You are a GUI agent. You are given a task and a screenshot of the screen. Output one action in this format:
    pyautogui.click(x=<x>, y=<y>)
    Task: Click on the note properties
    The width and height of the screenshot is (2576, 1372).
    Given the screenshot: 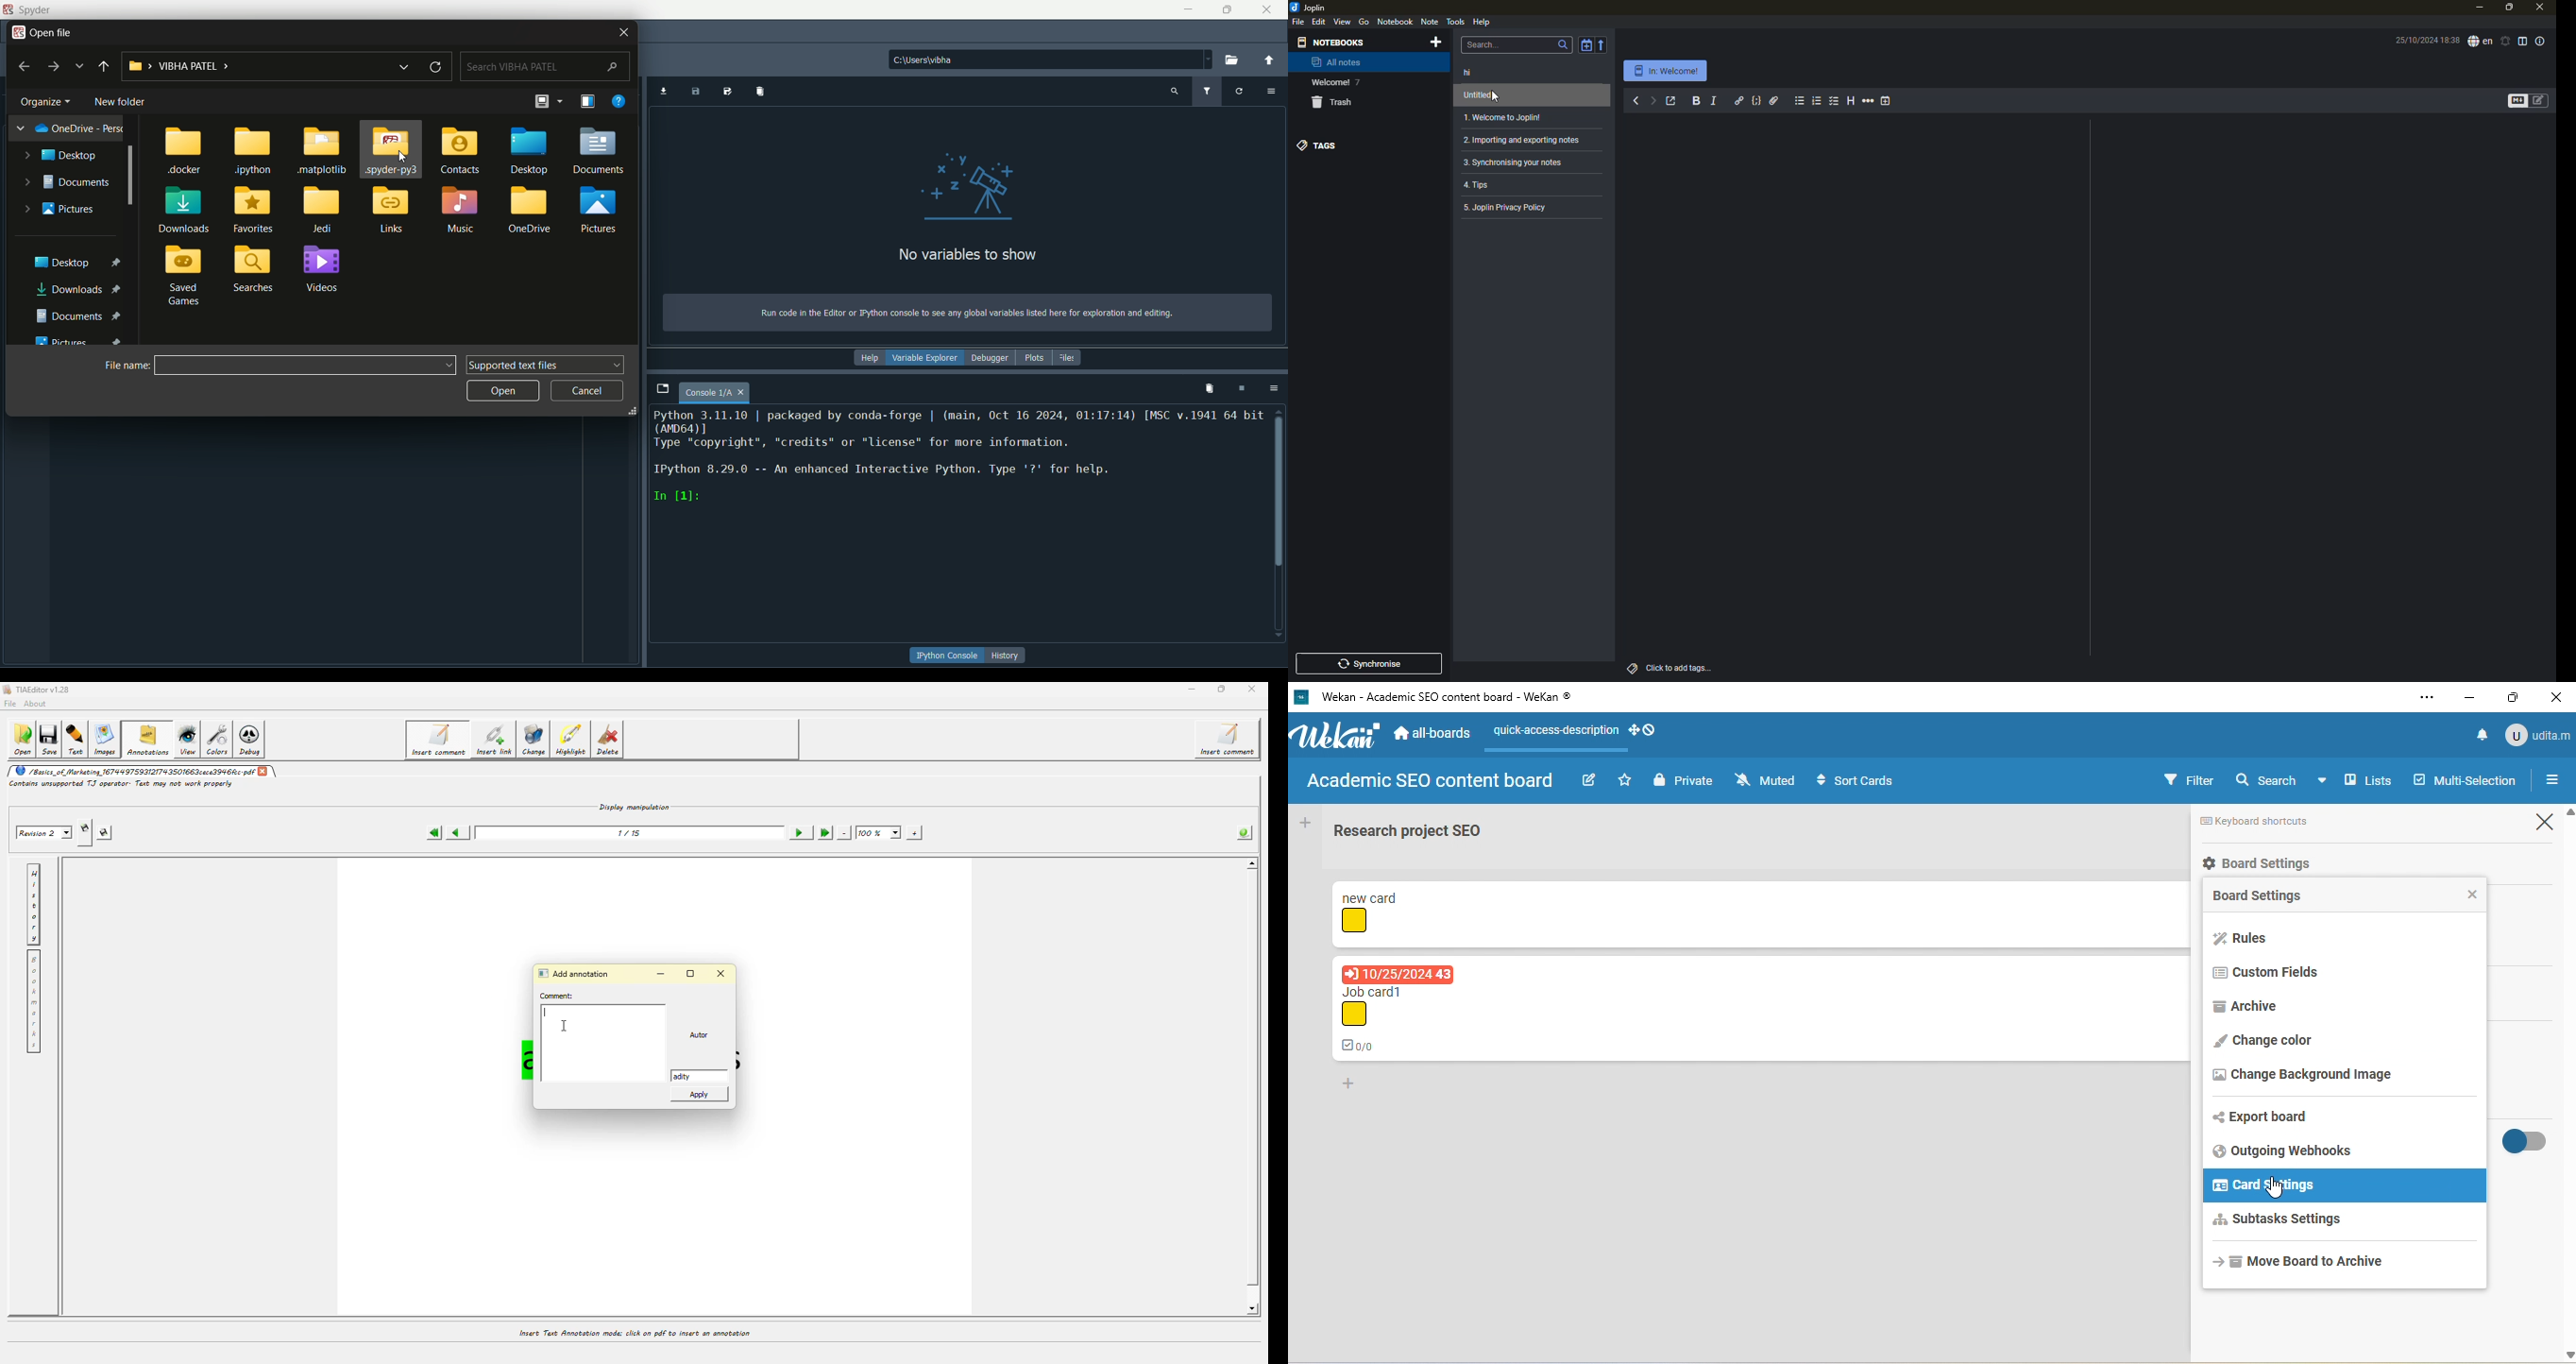 What is the action you would take?
    pyautogui.click(x=2542, y=41)
    